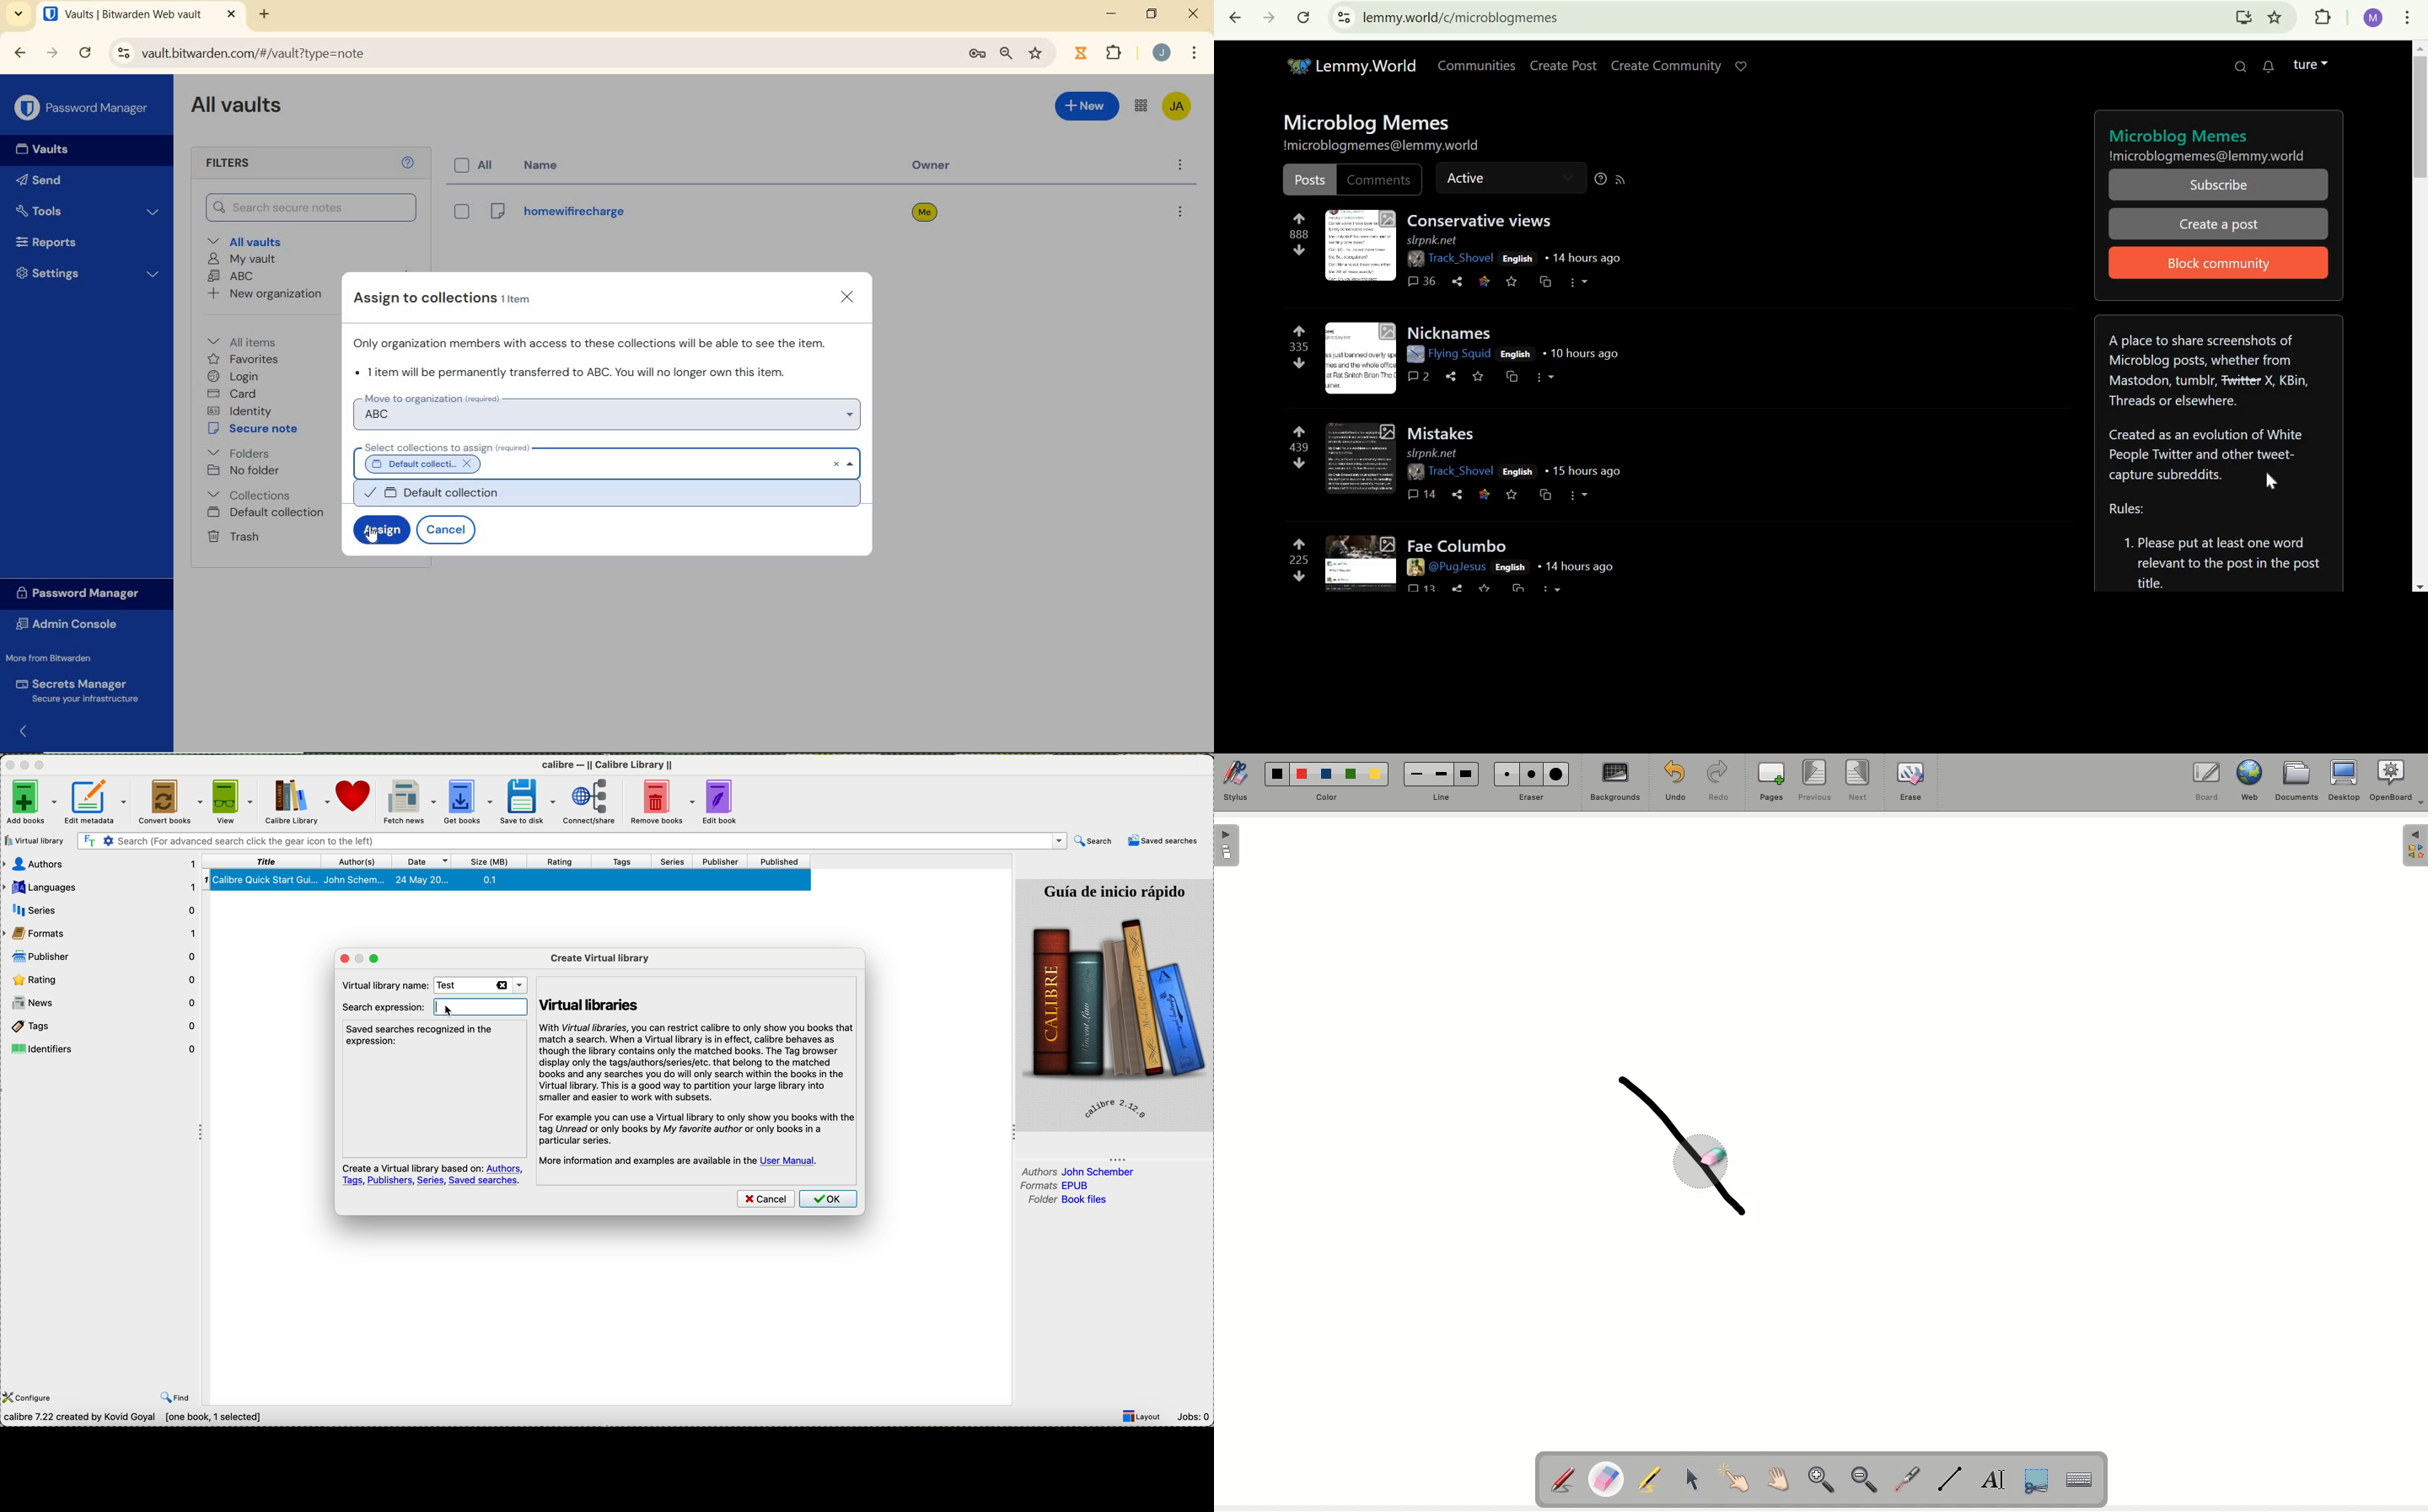 The width and height of the screenshot is (2436, 1512). I want to click on bookmark, so click(1037, 54).